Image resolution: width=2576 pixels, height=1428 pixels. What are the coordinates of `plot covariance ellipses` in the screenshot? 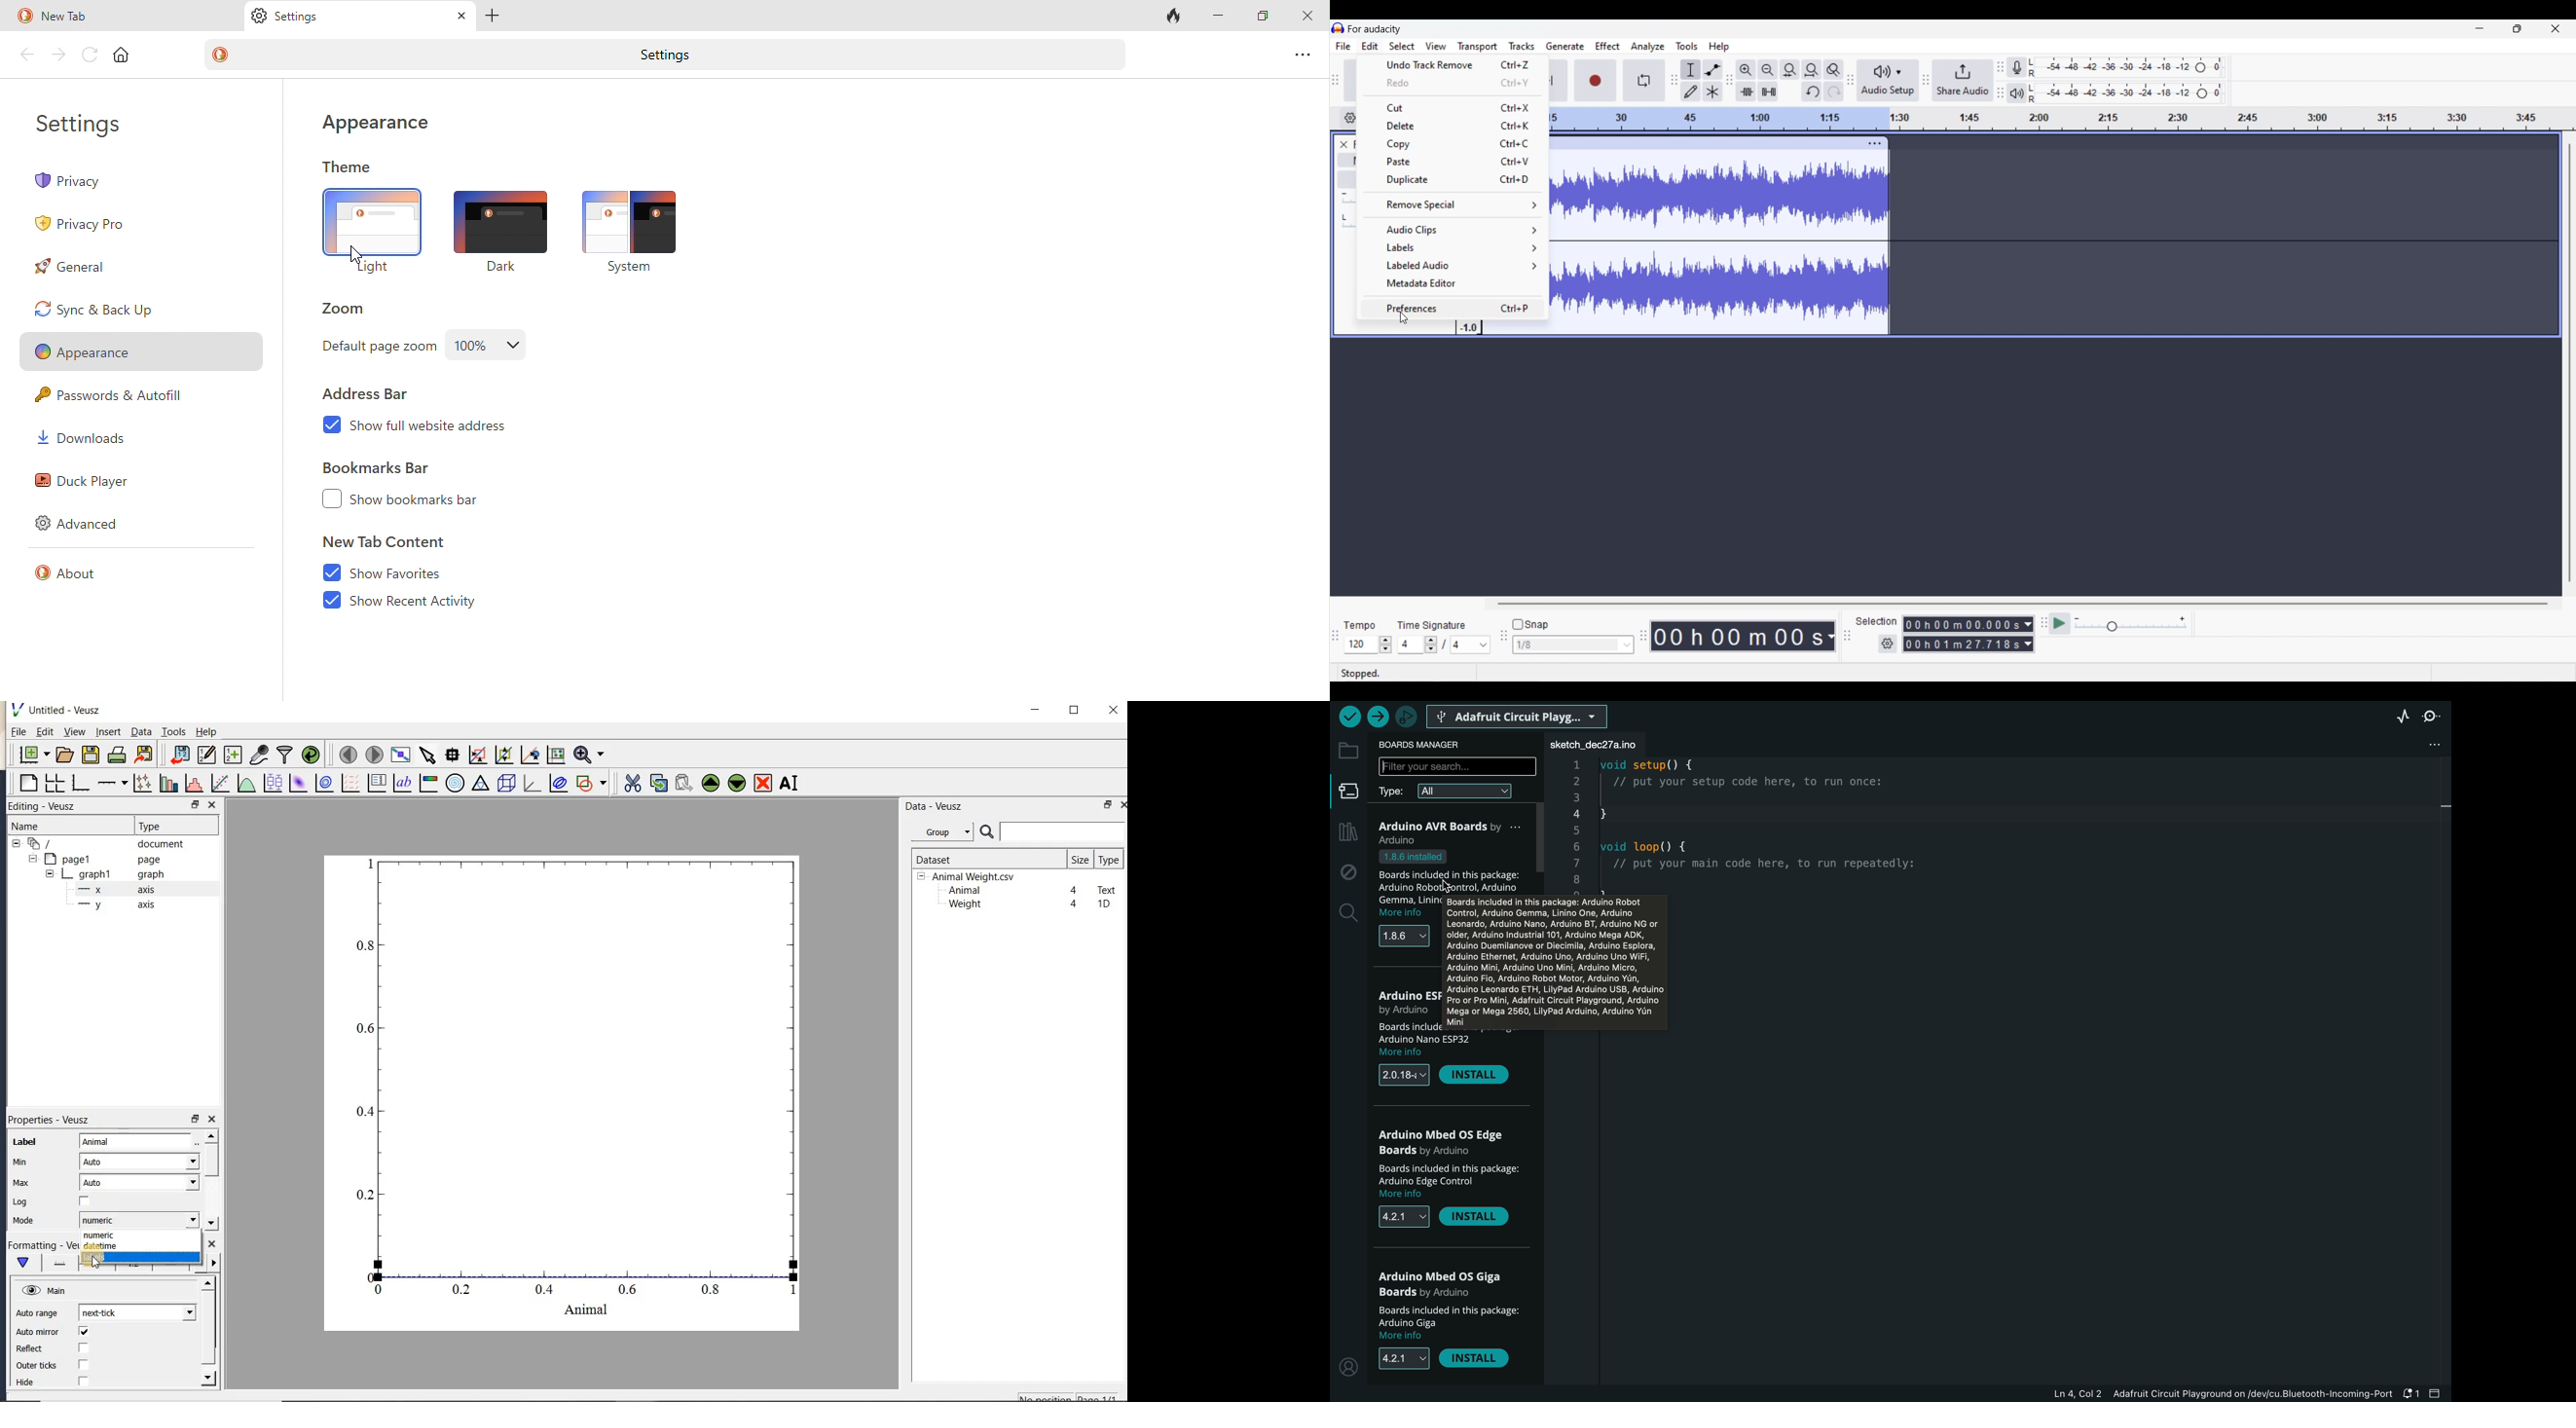 It's located at (557, 782).